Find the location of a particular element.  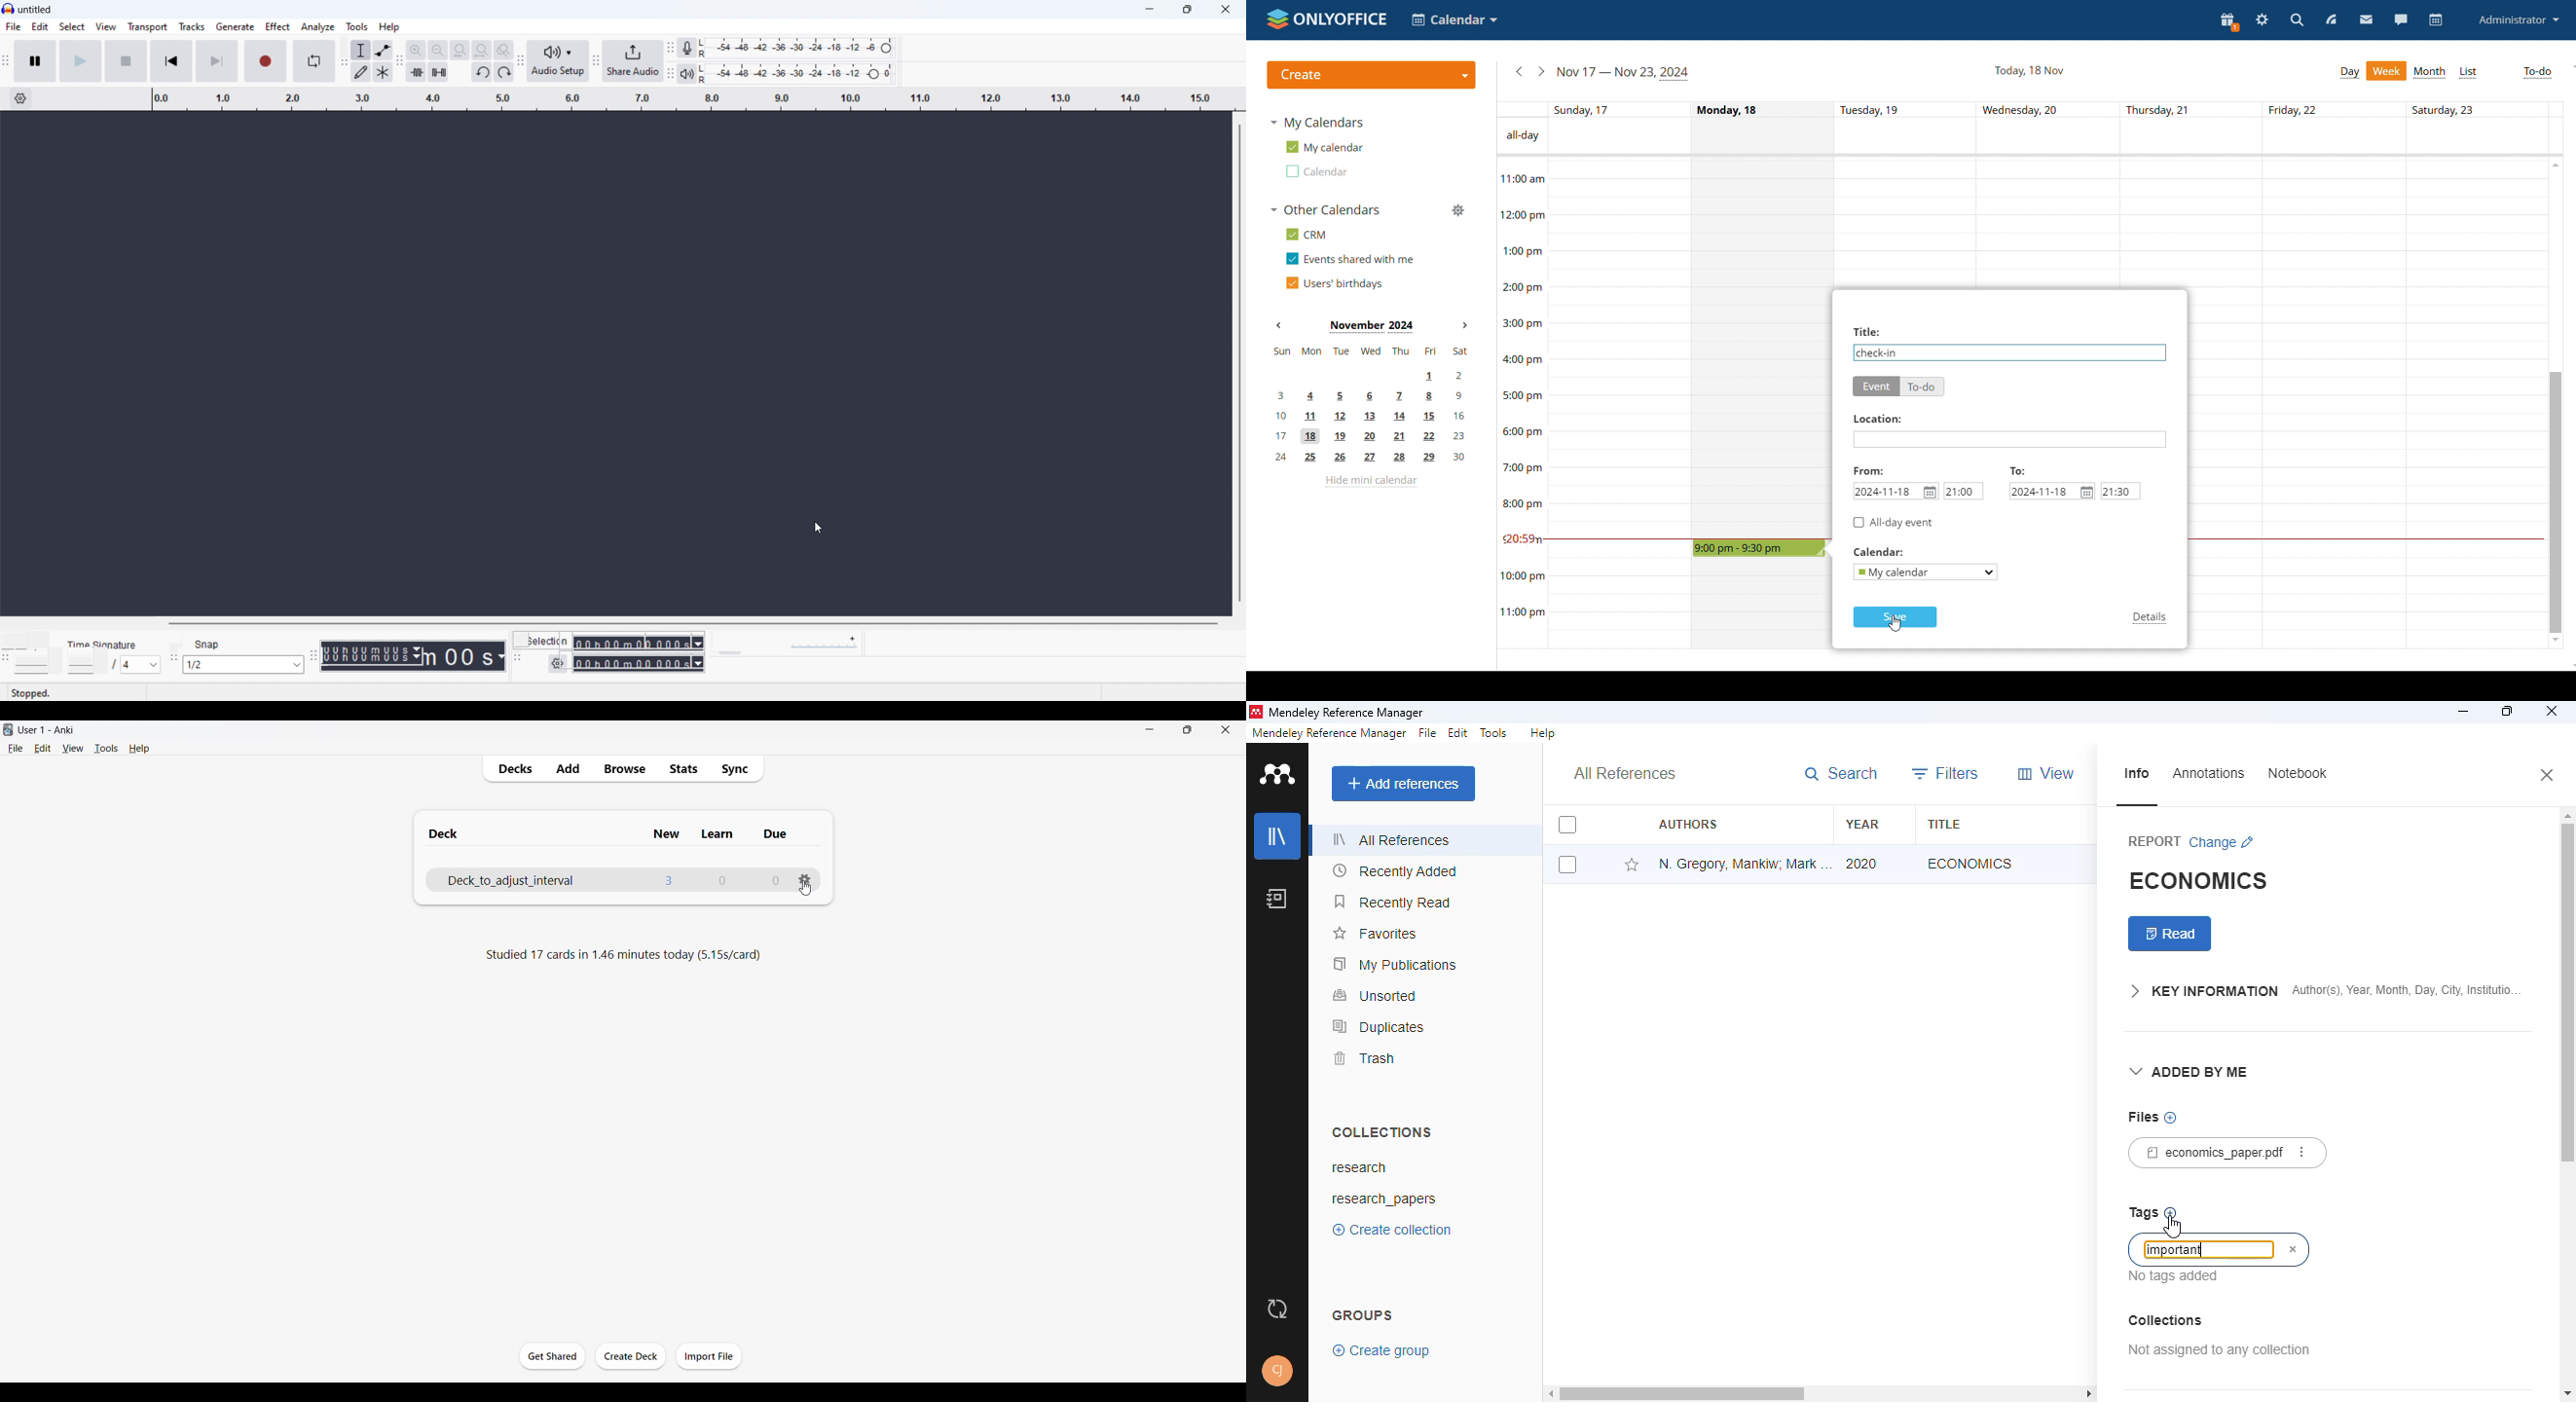

redo is located at coordinates (504, 72).